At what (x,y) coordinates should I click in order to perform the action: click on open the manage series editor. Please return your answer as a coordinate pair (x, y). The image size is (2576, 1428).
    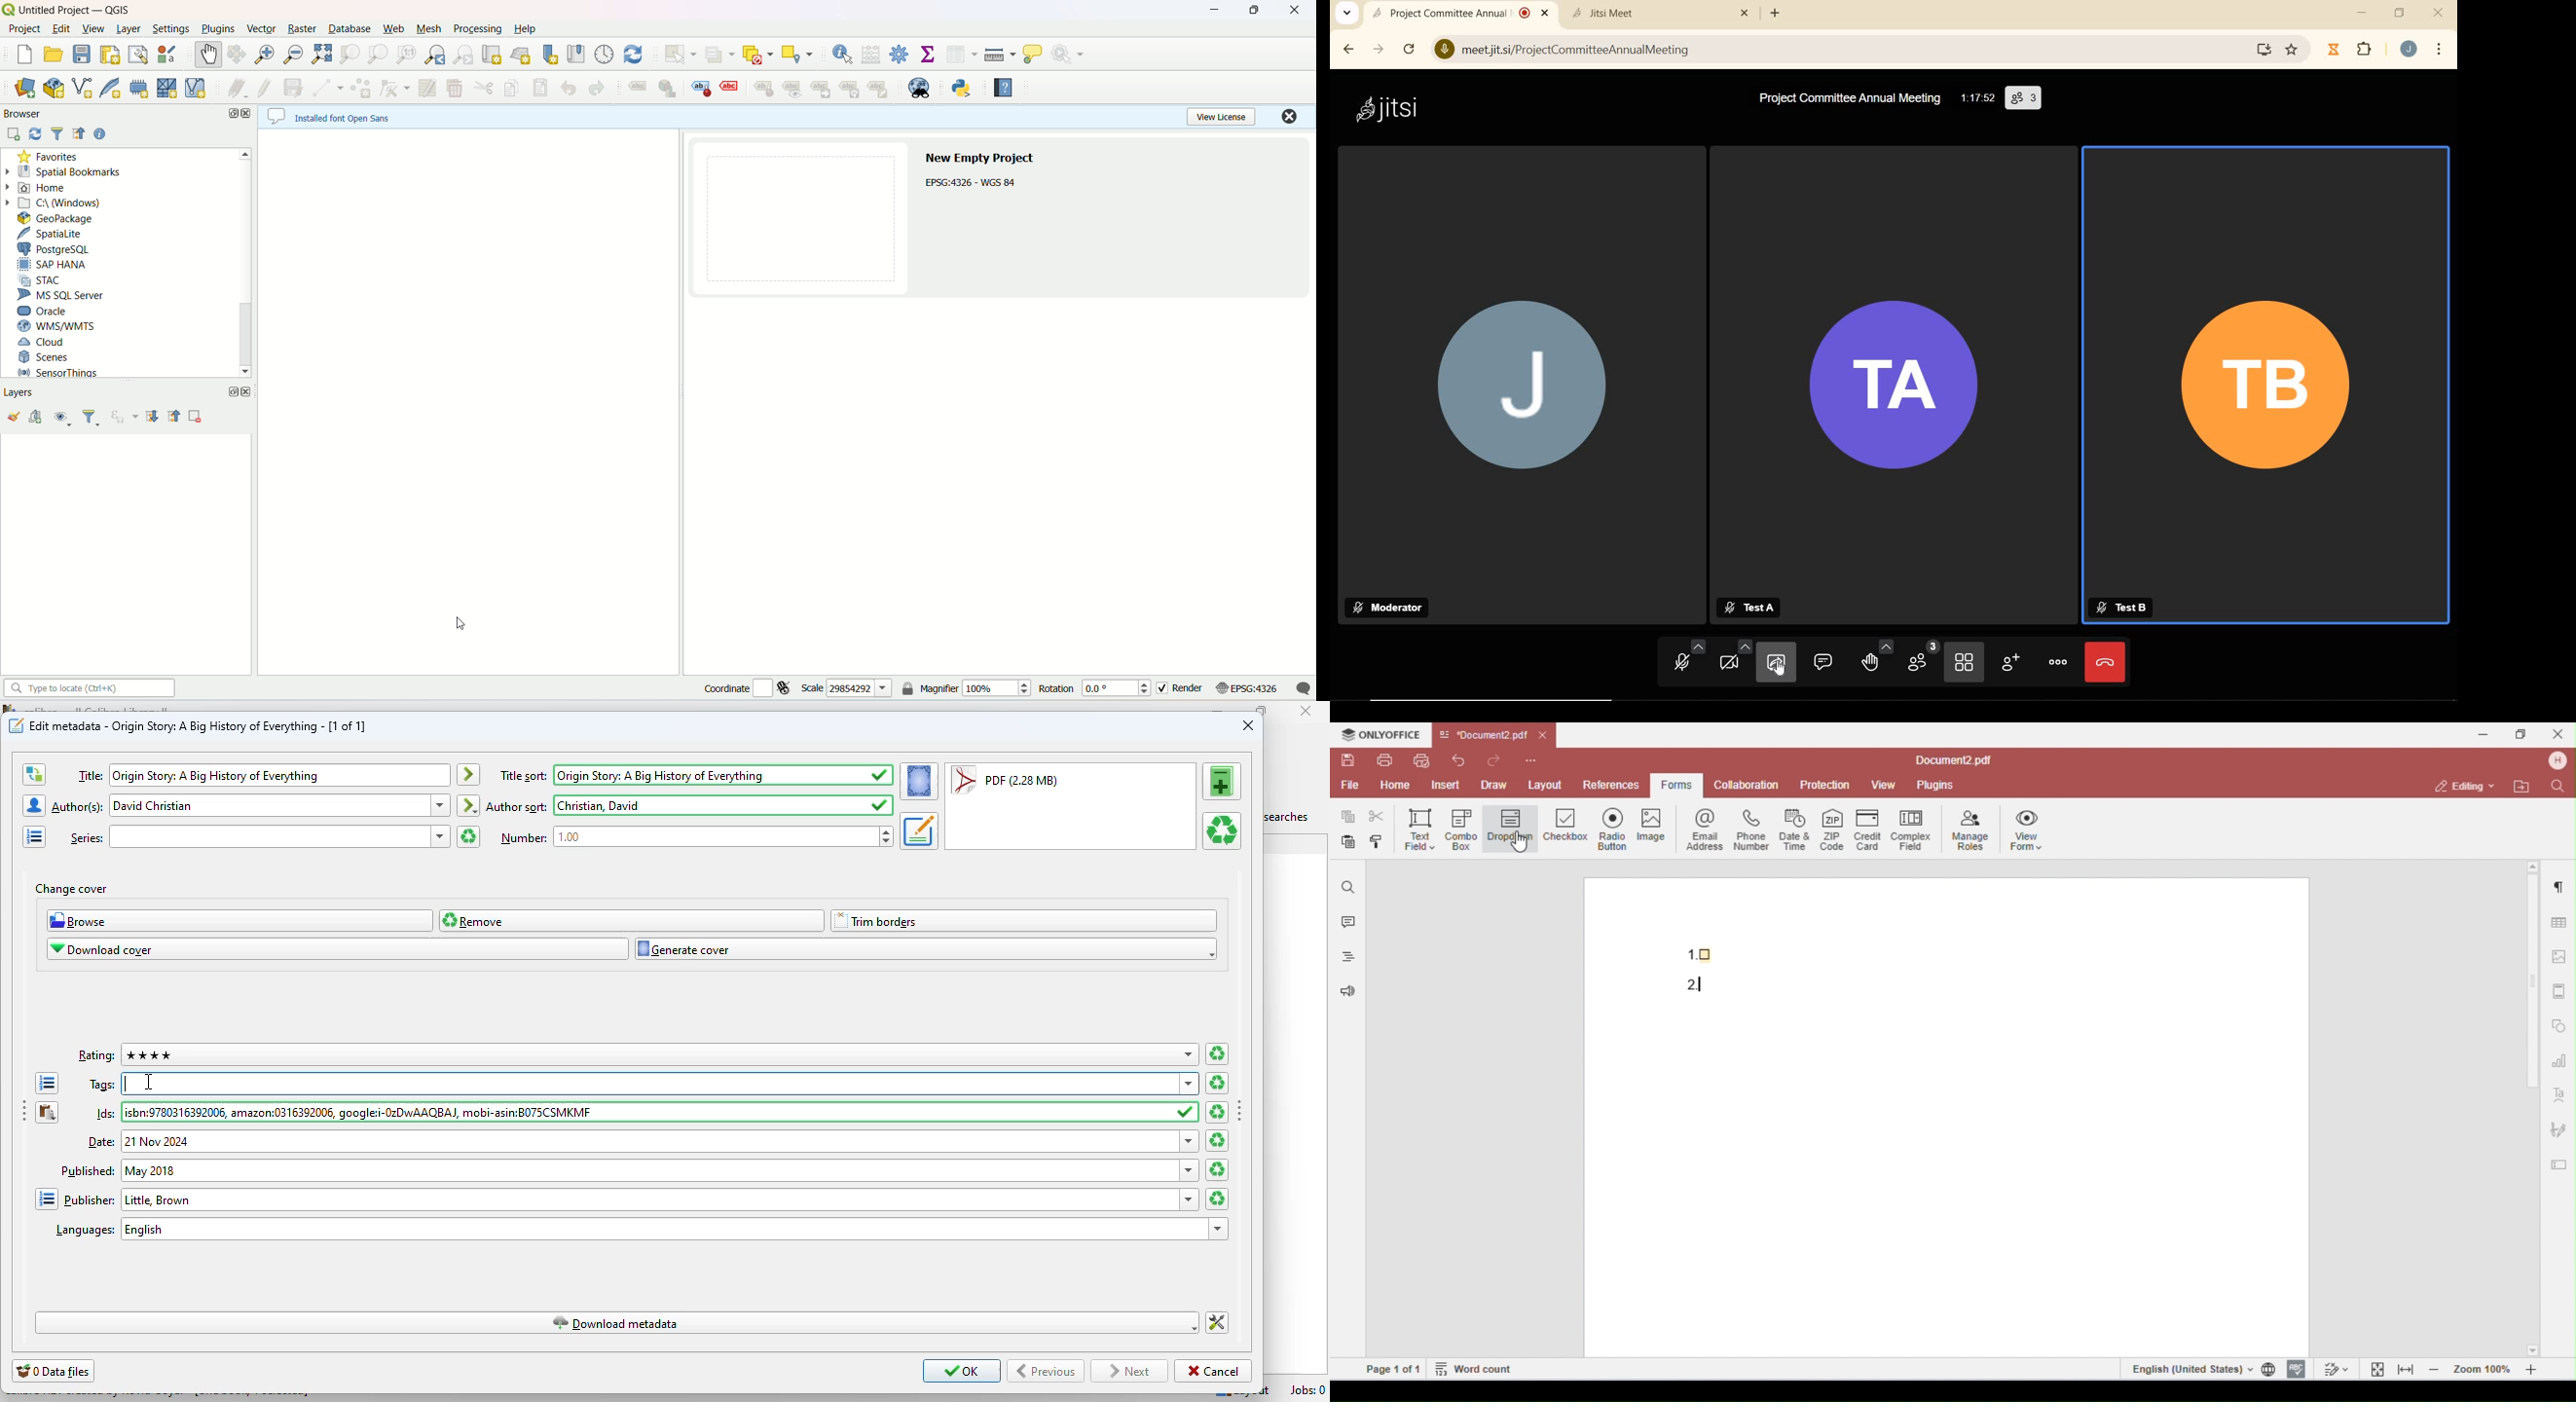
    Looking at the image, I should click on (35, 836).